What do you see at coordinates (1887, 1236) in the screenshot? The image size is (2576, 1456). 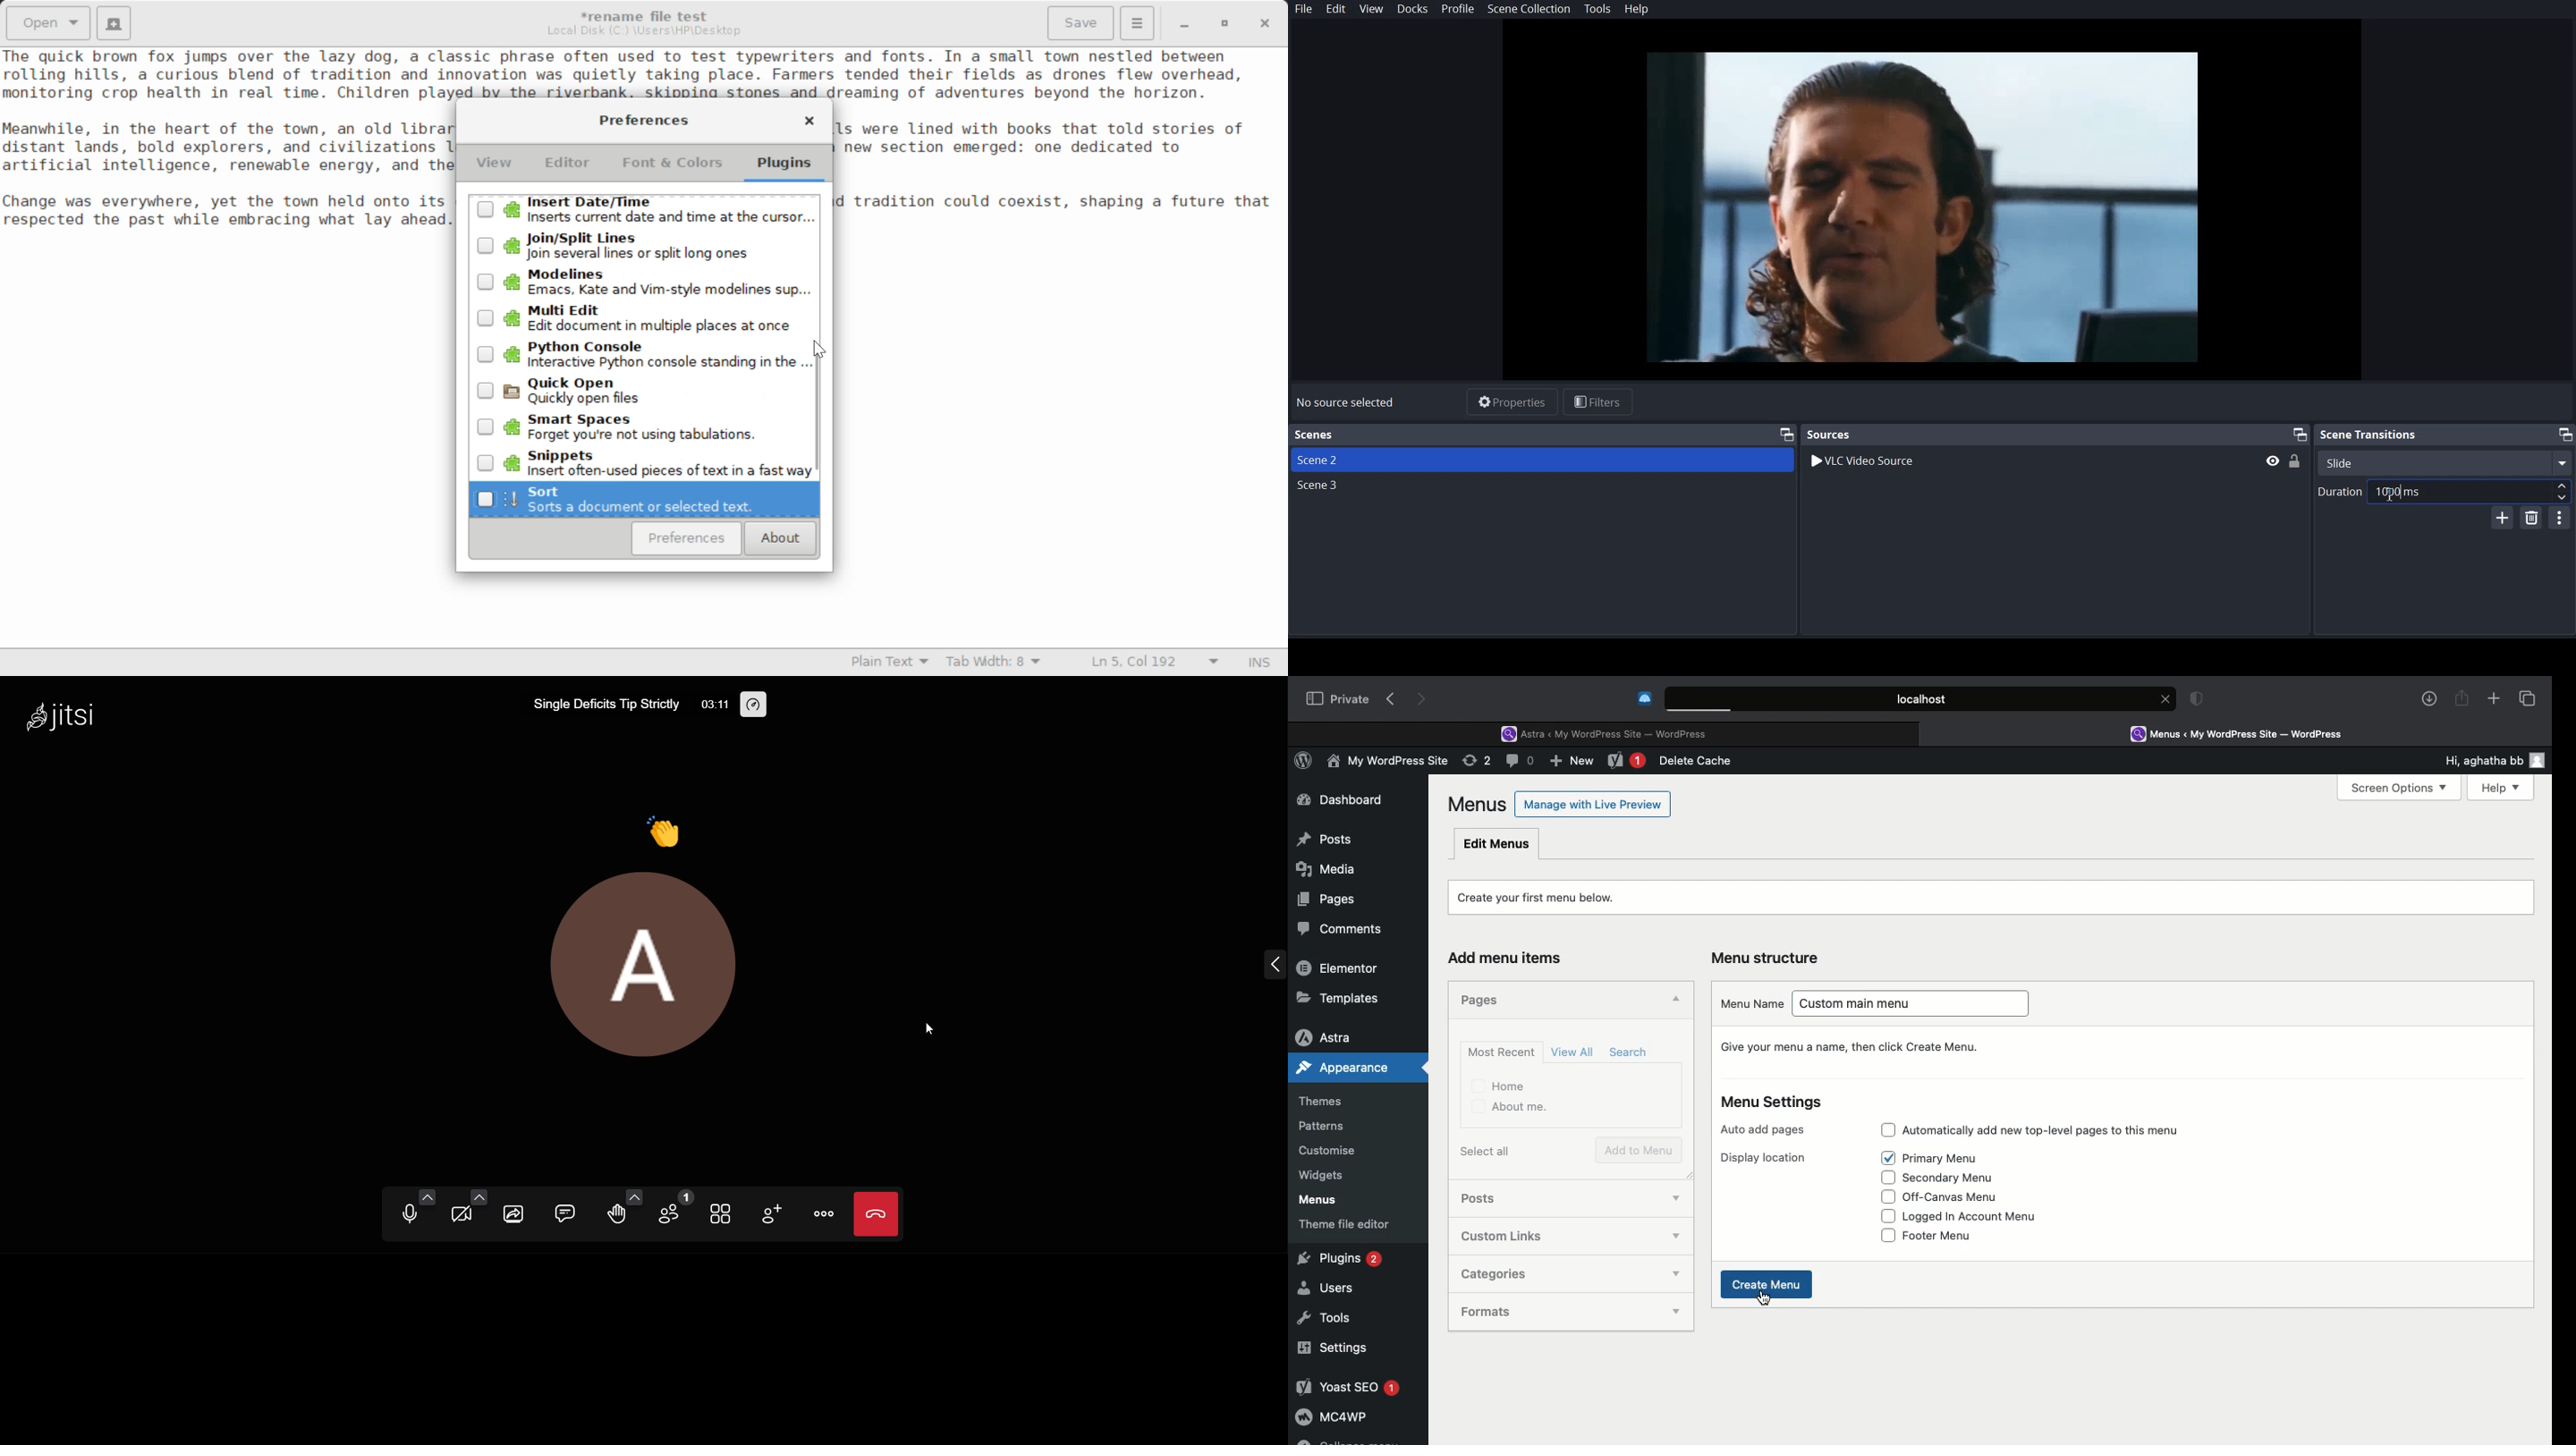 I see `Check box` at bounding box center [1887, 1236].